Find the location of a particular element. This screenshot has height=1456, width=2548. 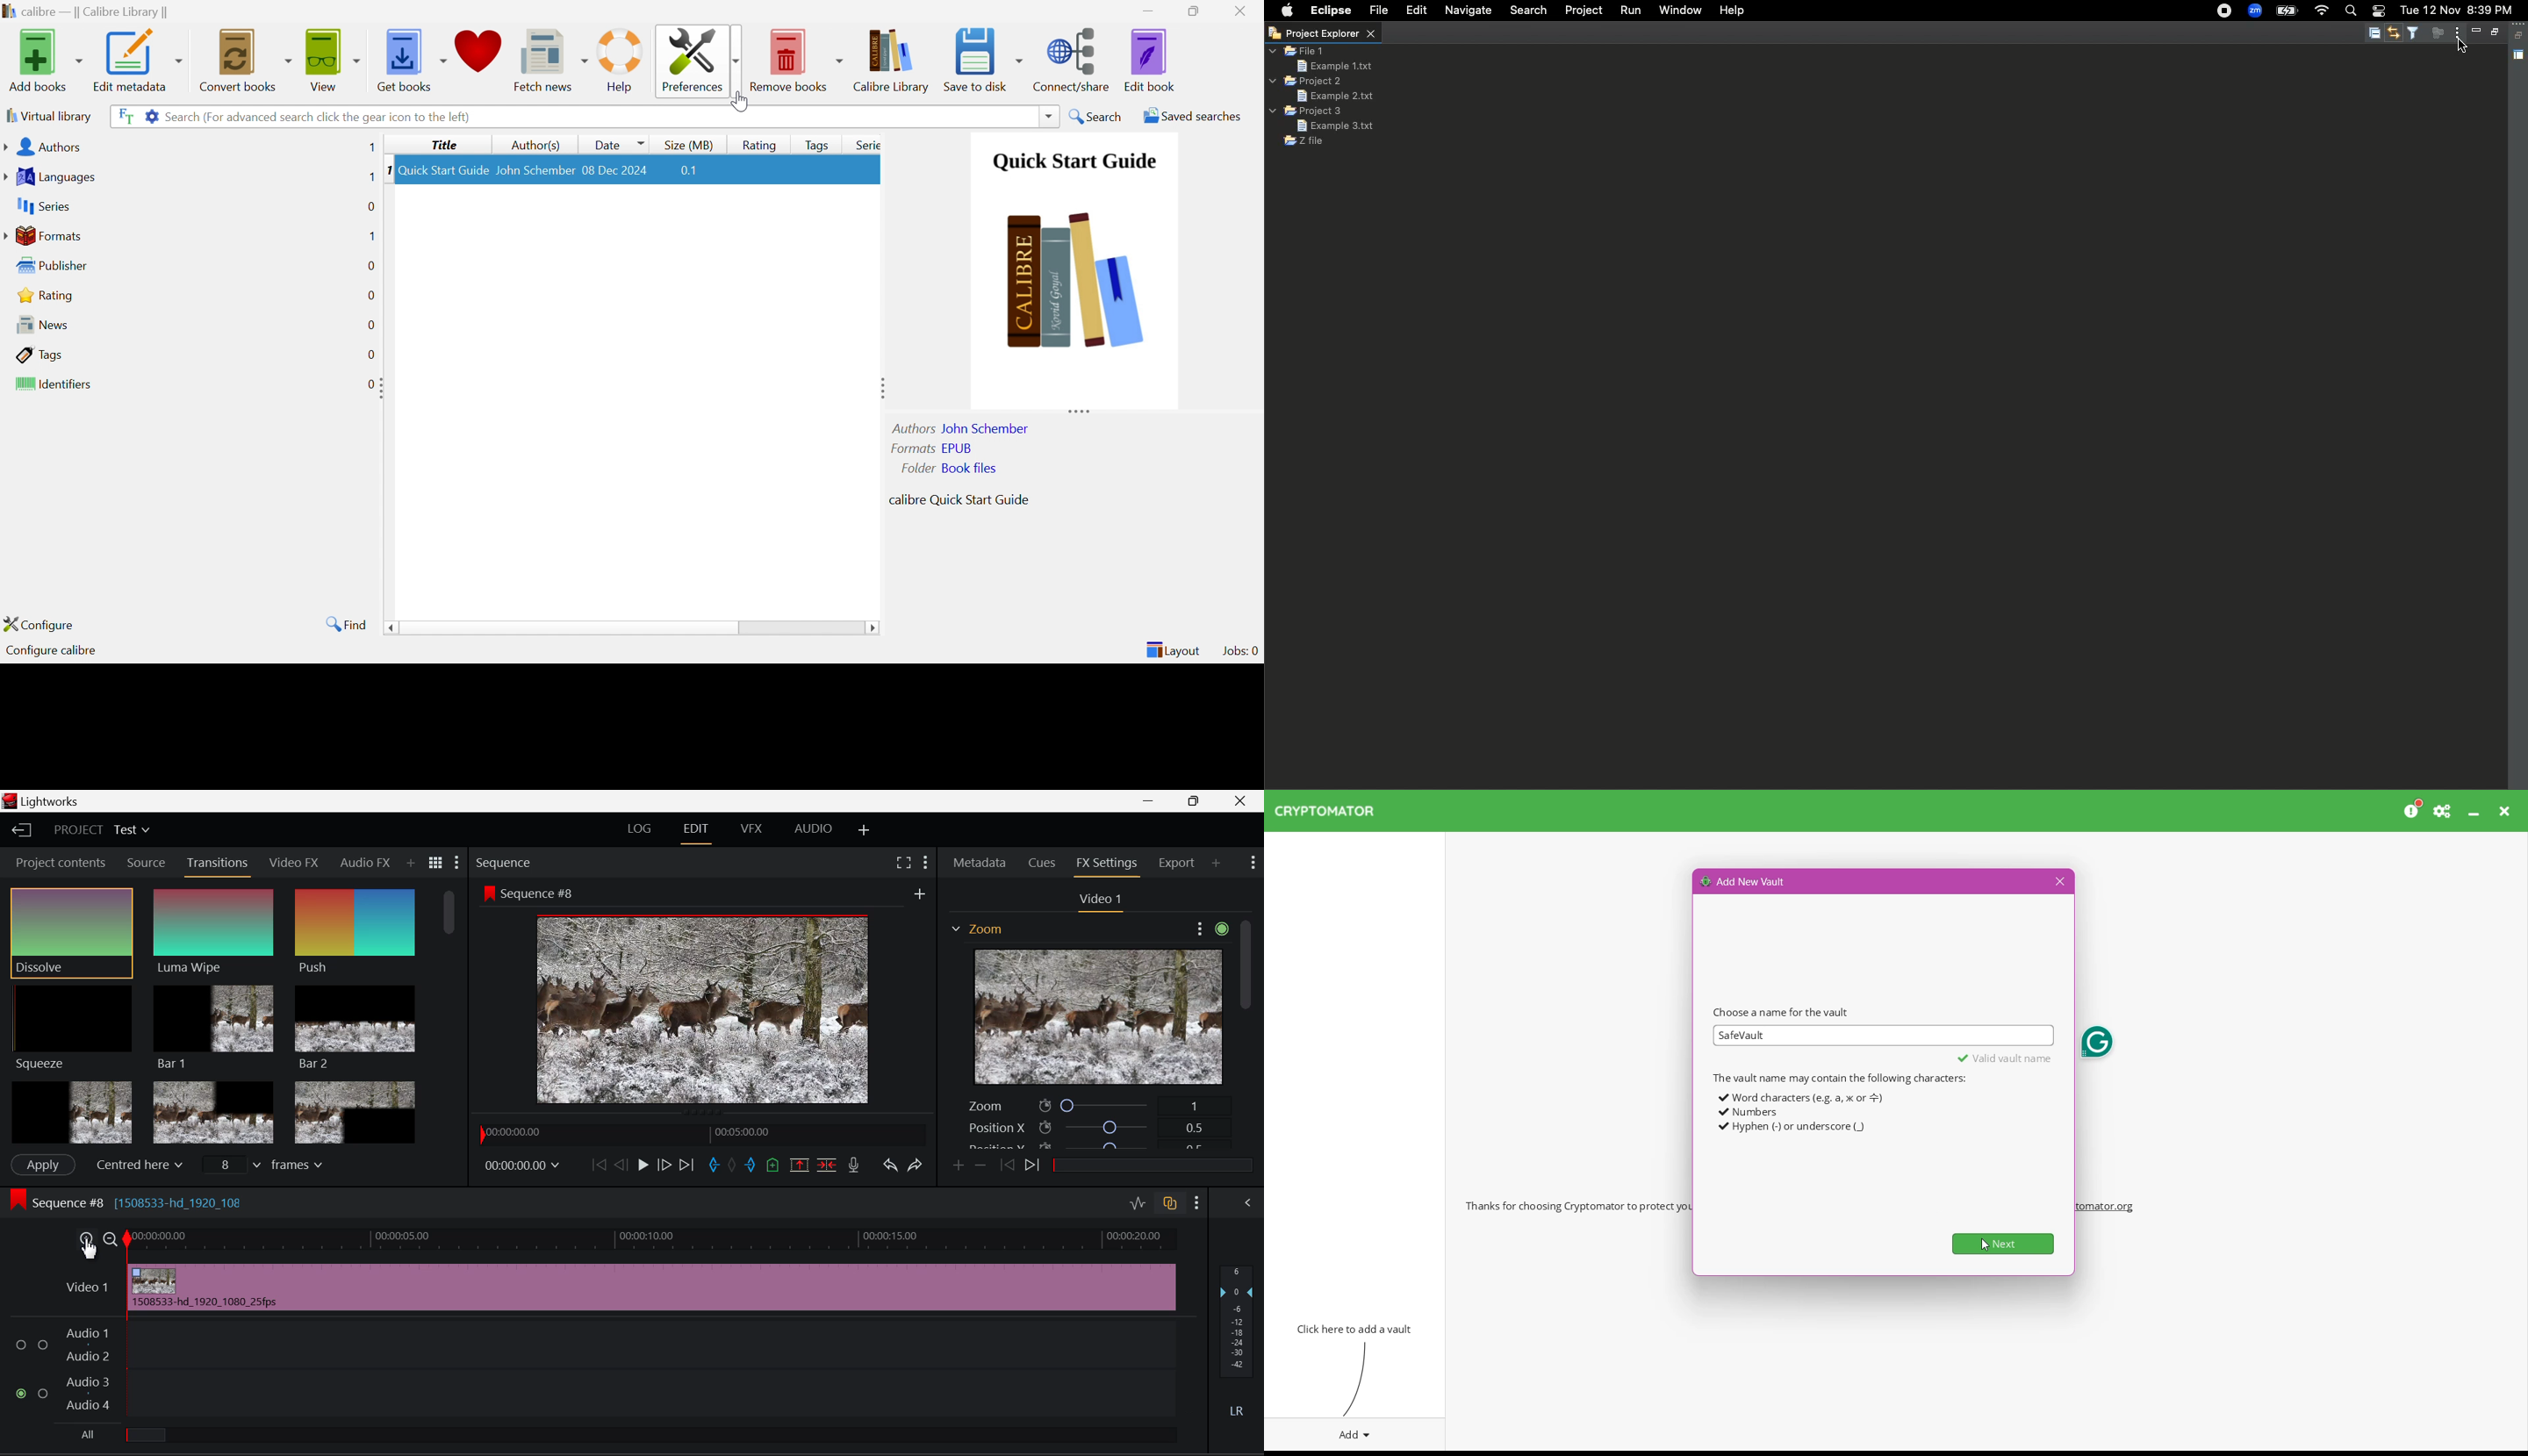

Example 1 text file is located at coordinates (1334, 65).